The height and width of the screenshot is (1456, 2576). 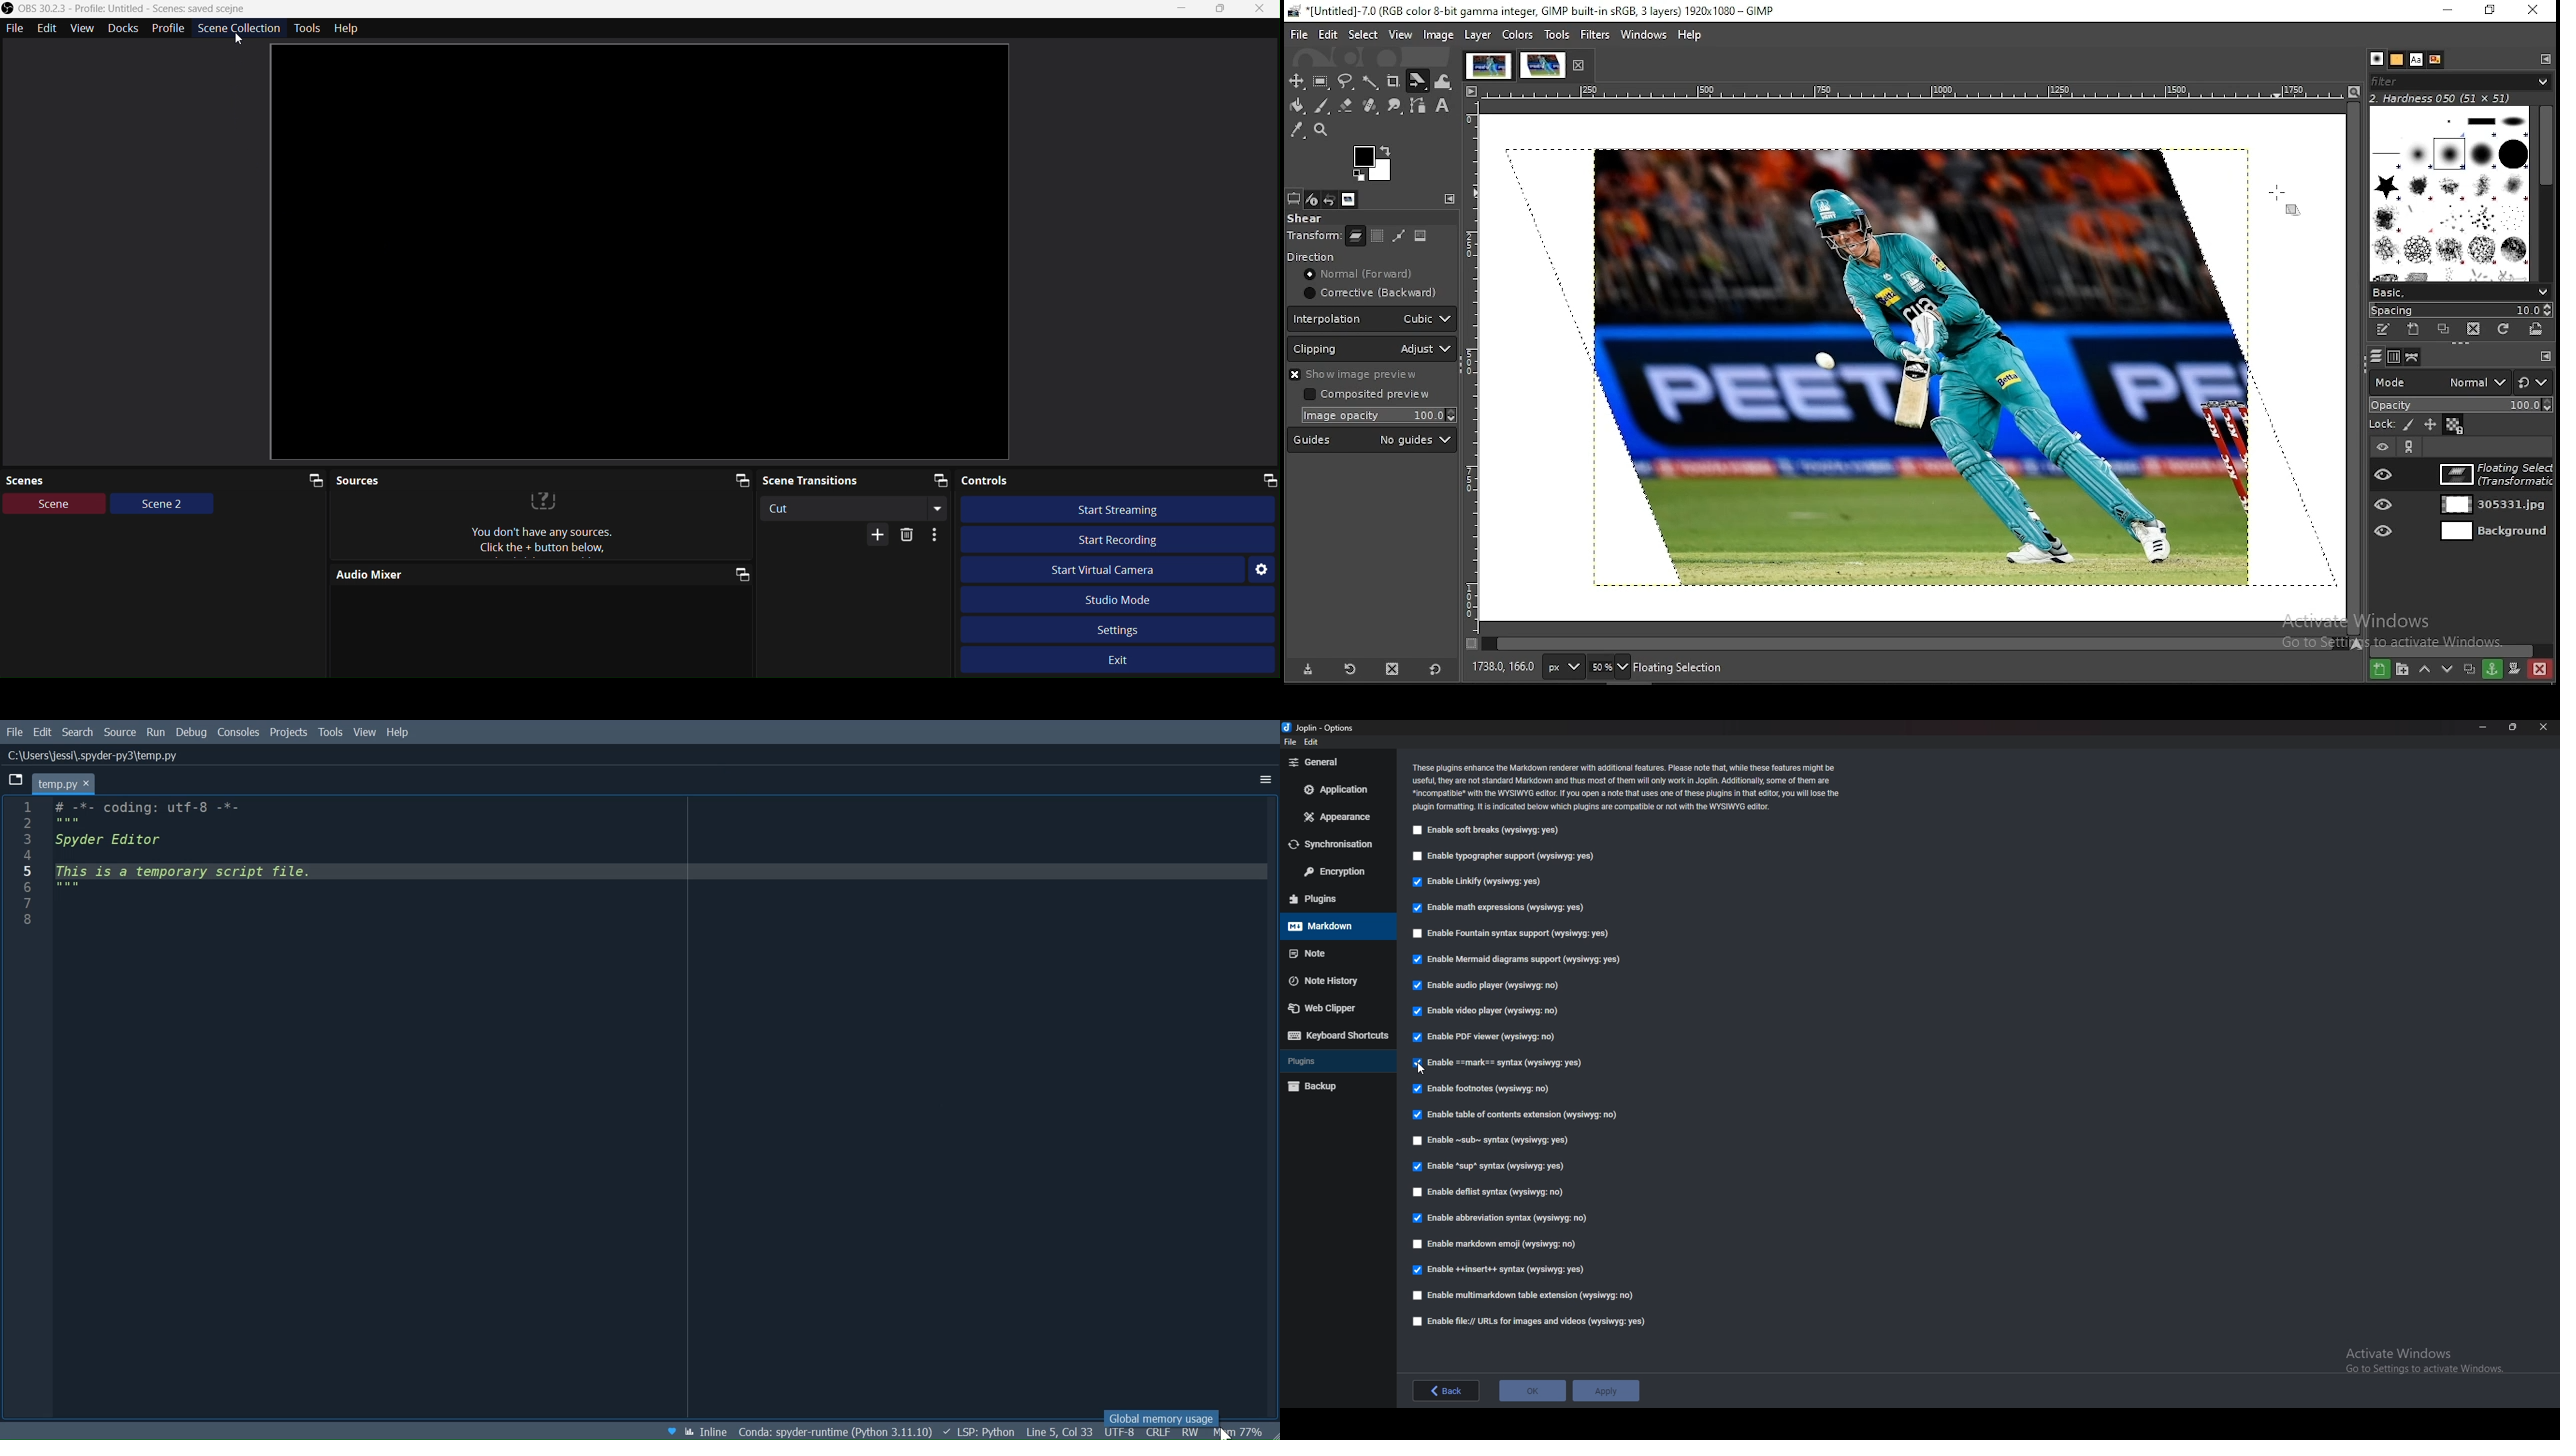 What do you see at coordinates (1376, 236) in the screenshot?
I see `selection` at bounding box center [1376, 236].